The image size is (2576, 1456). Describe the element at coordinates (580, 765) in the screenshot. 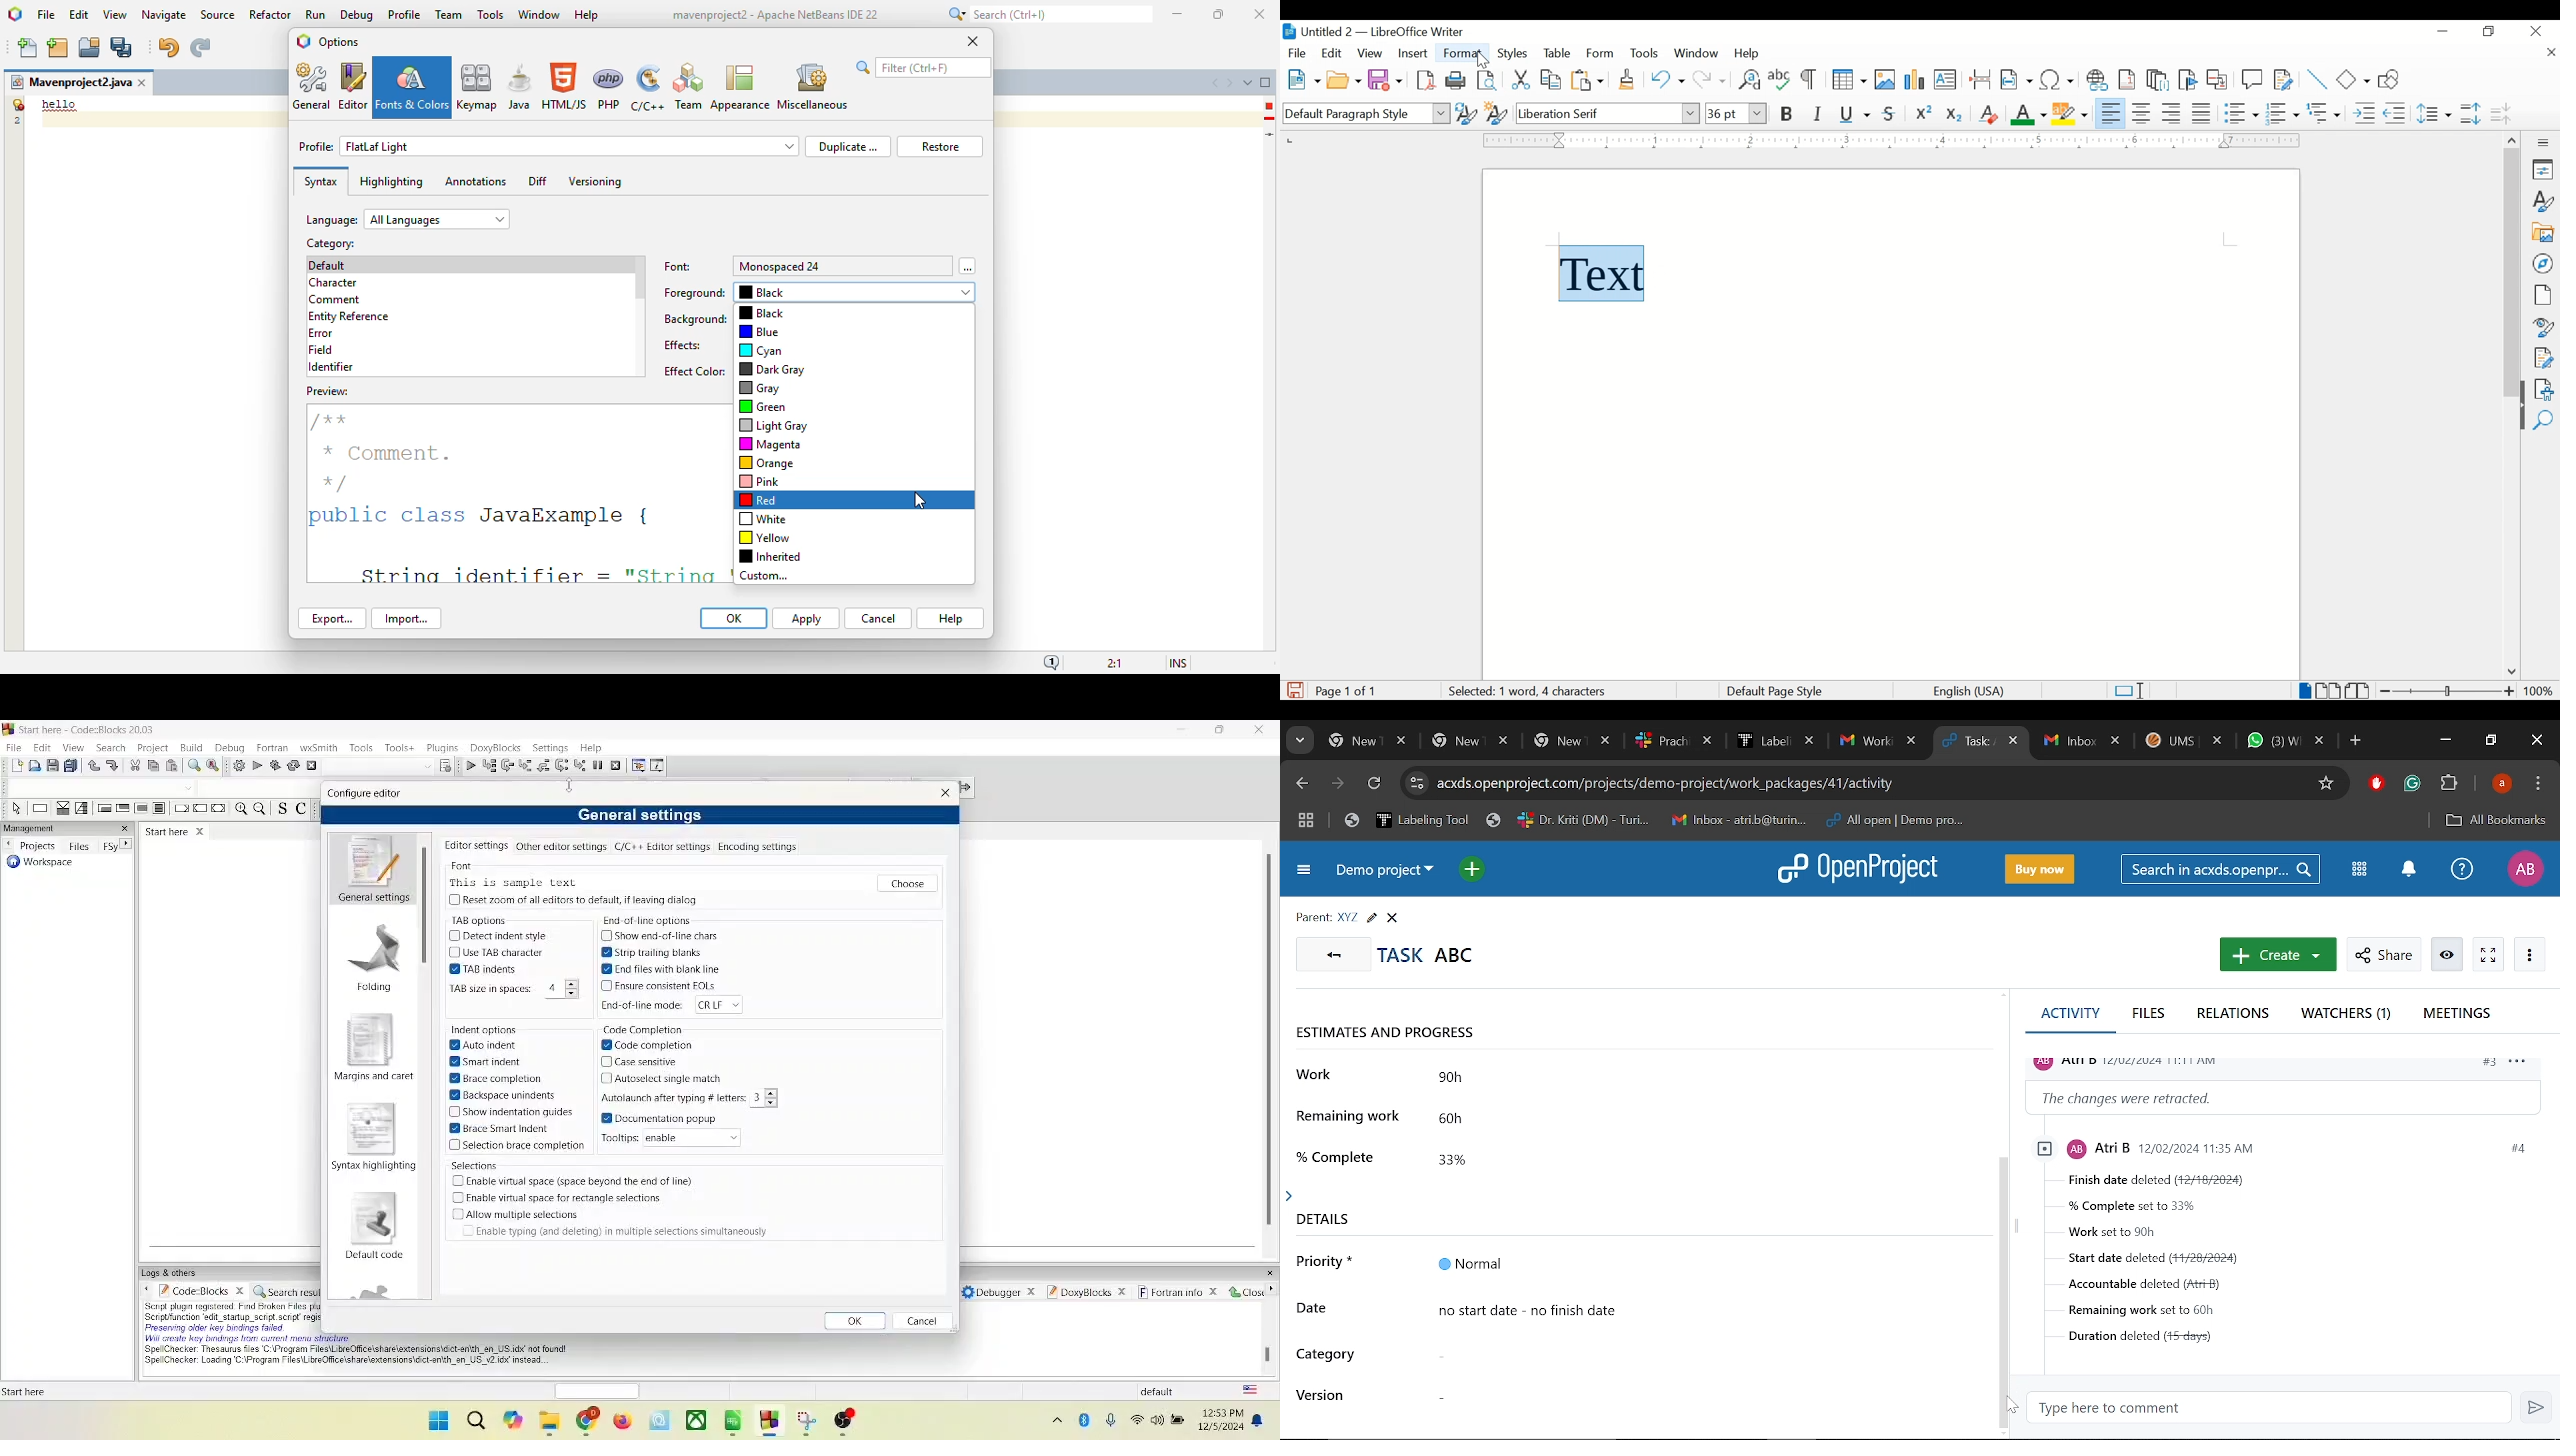

I see `step into instruction` at that location.